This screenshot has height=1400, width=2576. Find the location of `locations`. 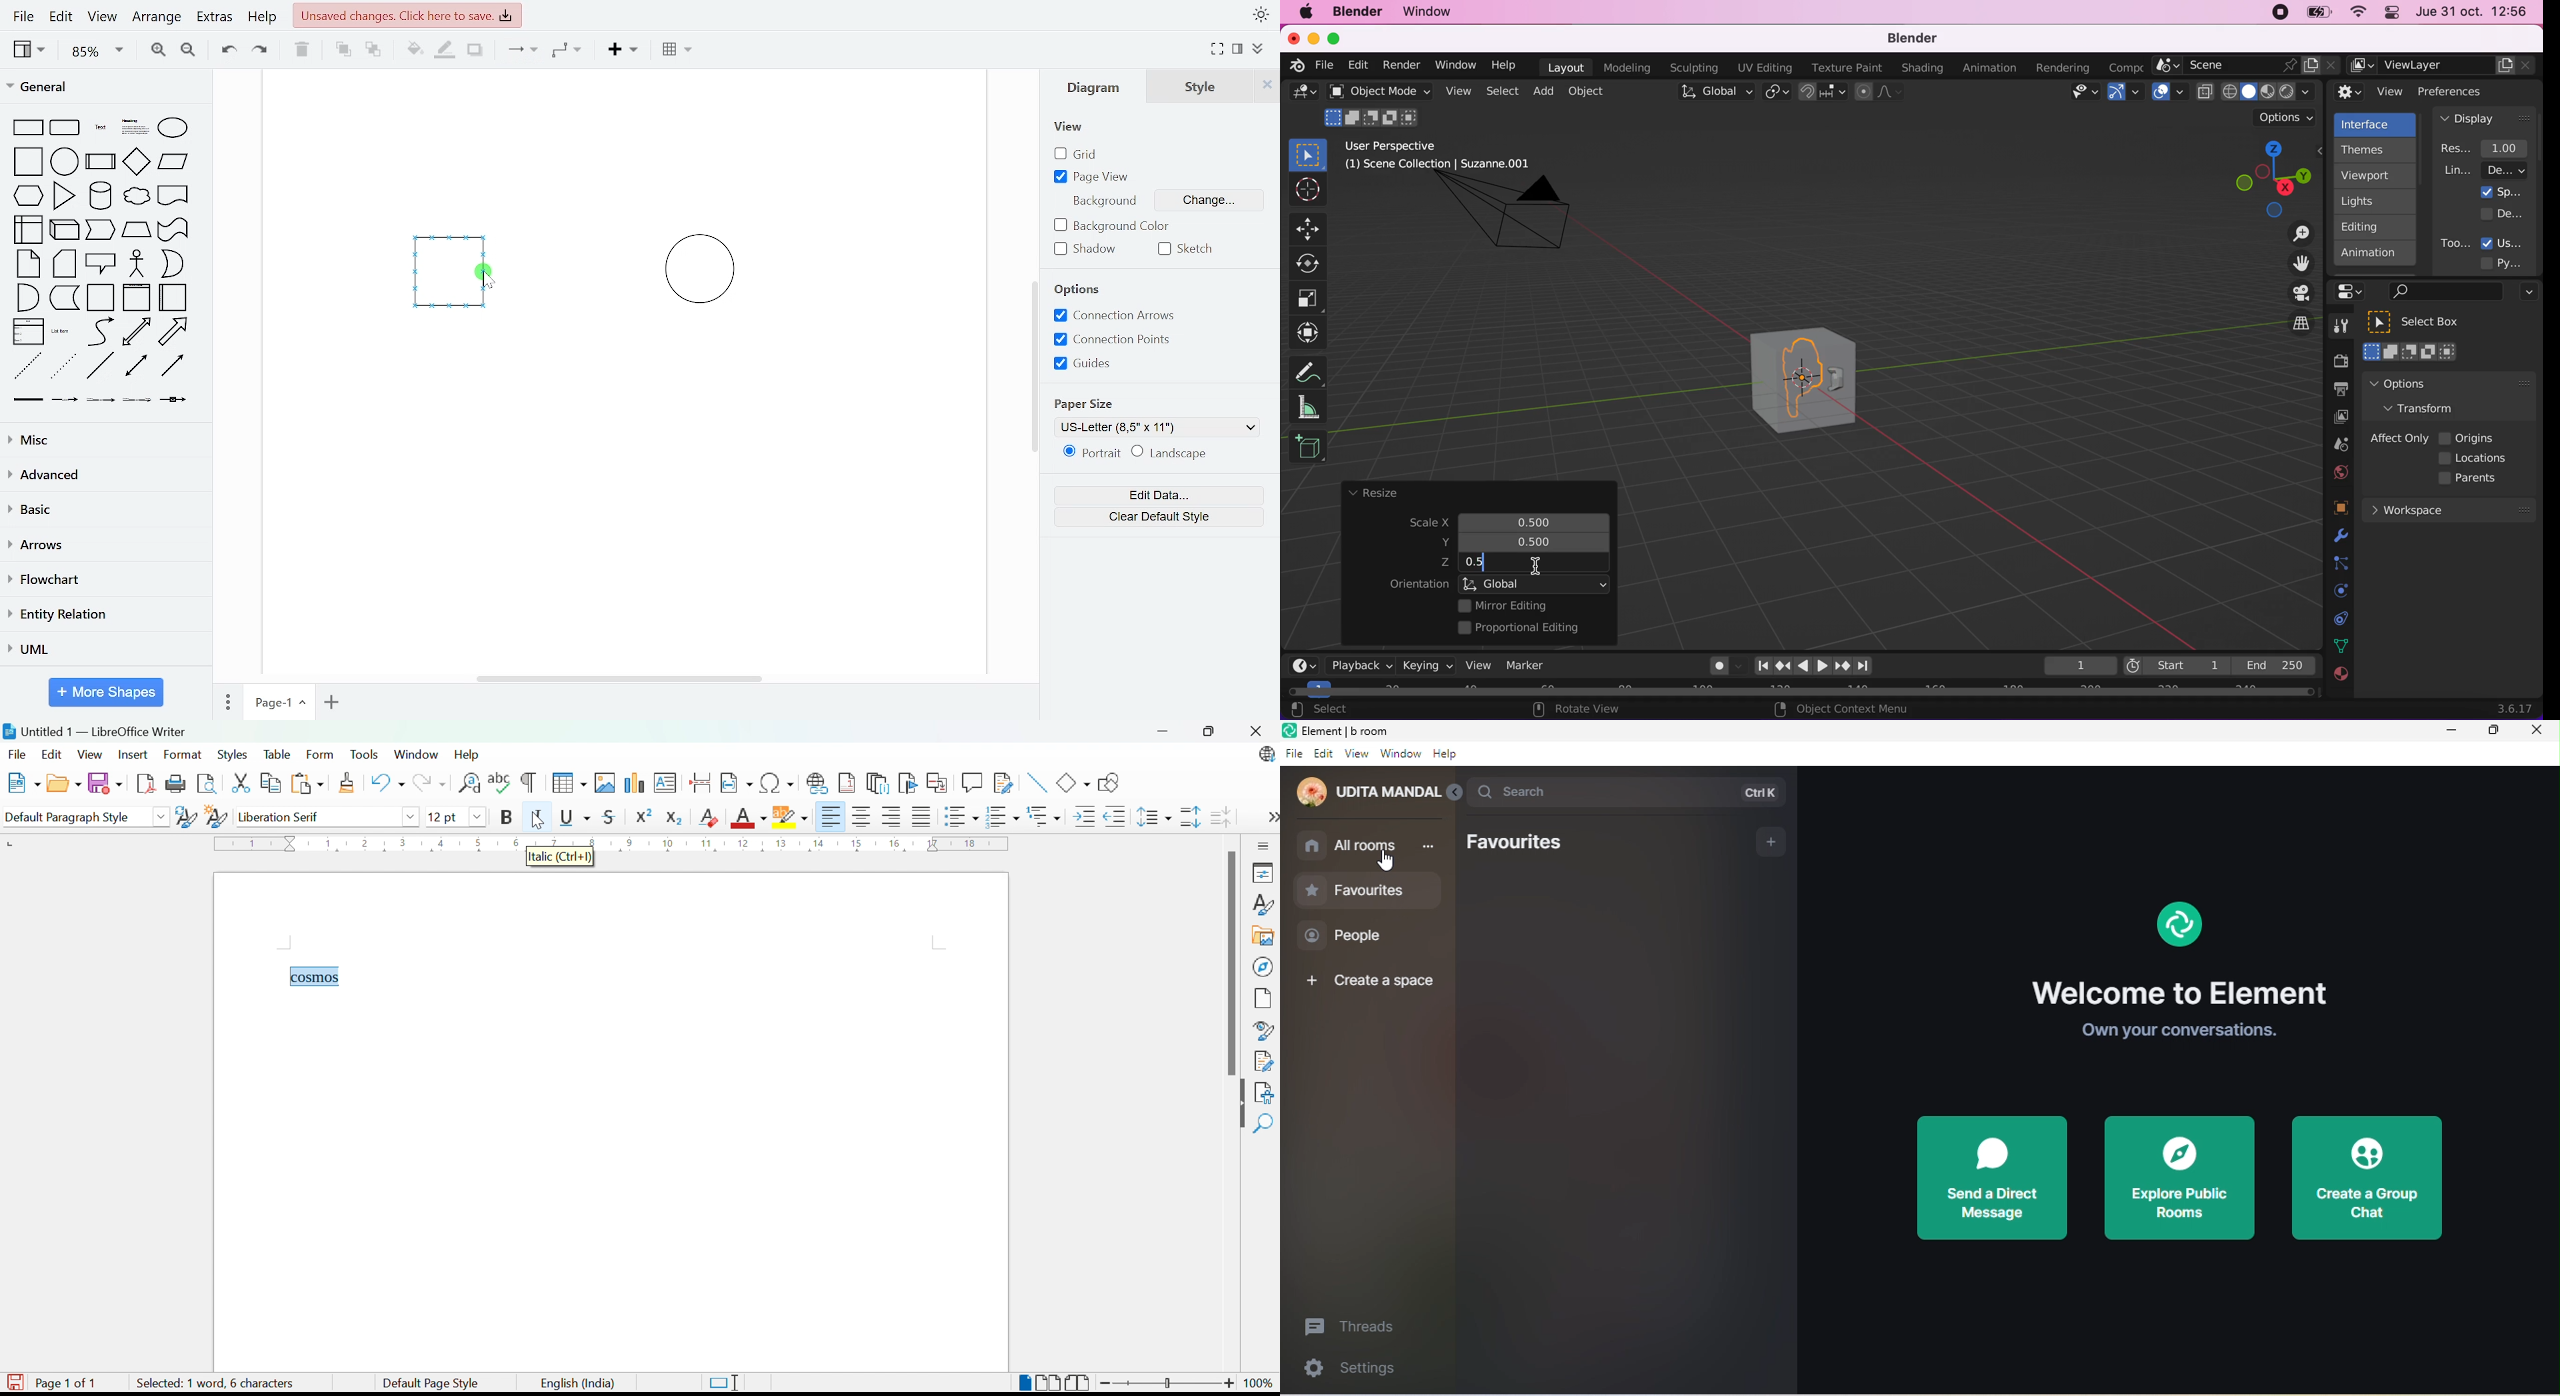

locations is located at coordinates (2476, 458).